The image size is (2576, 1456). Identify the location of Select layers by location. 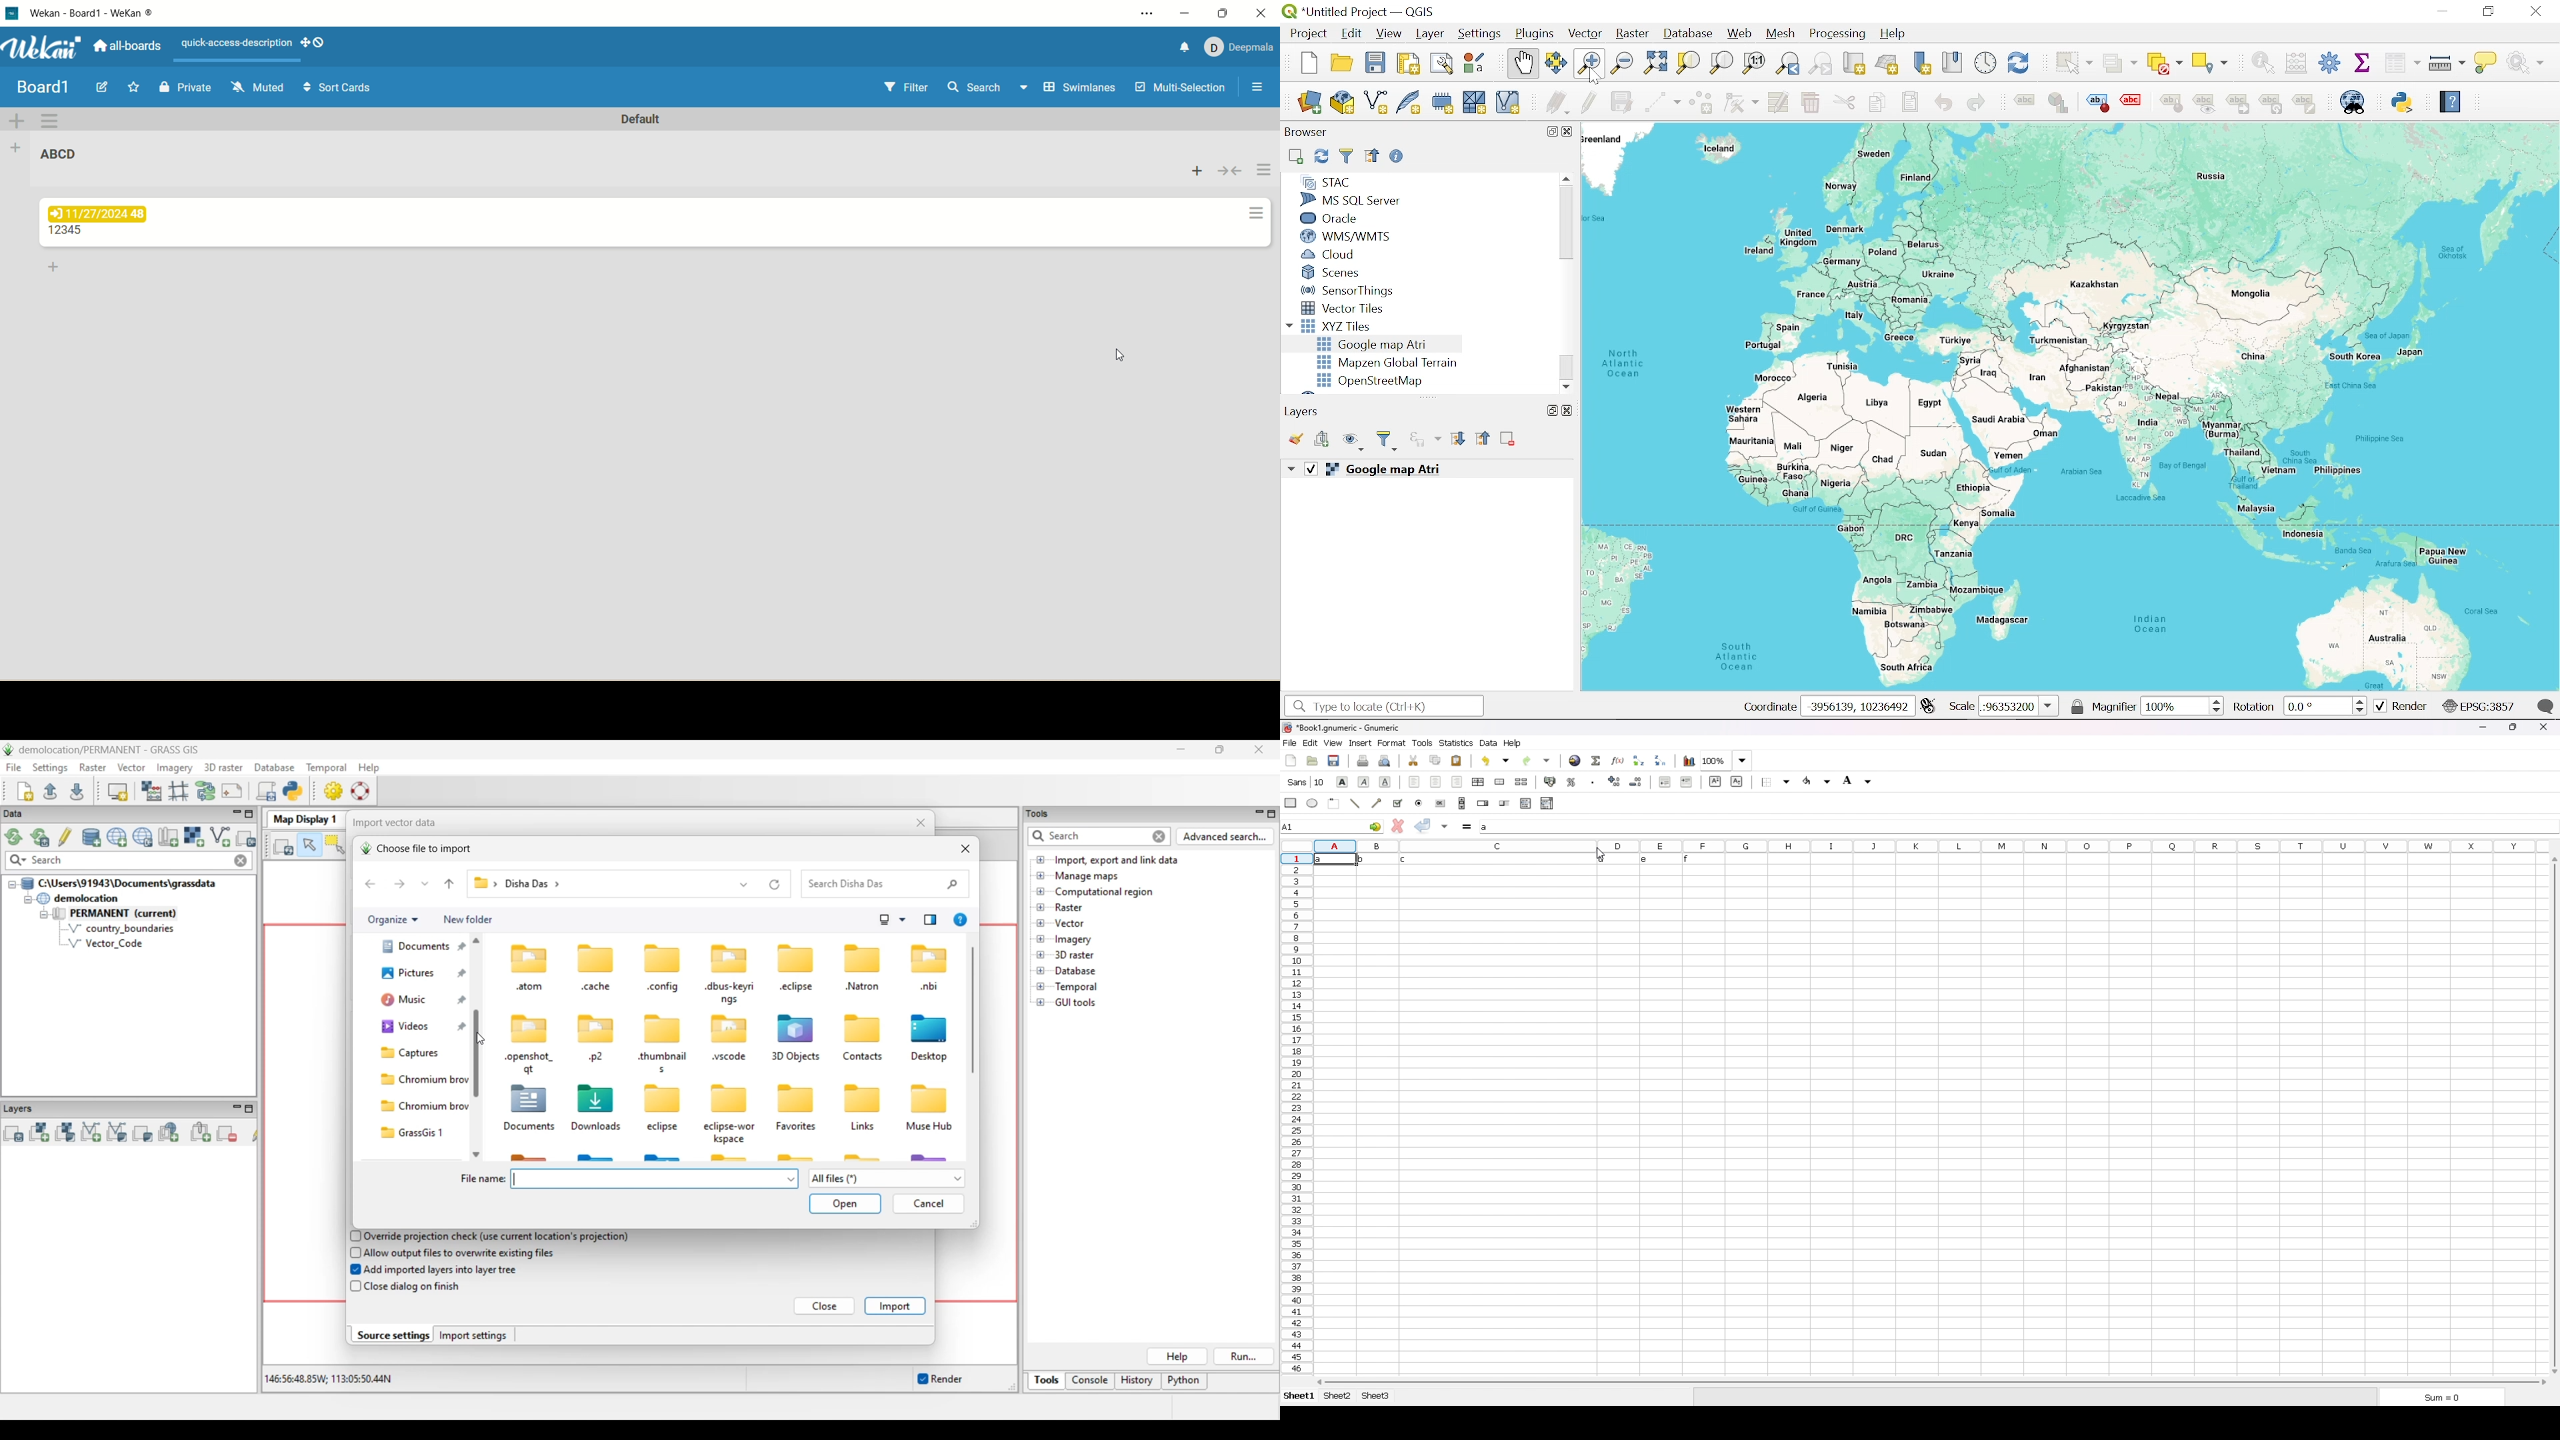
(2211, 62).